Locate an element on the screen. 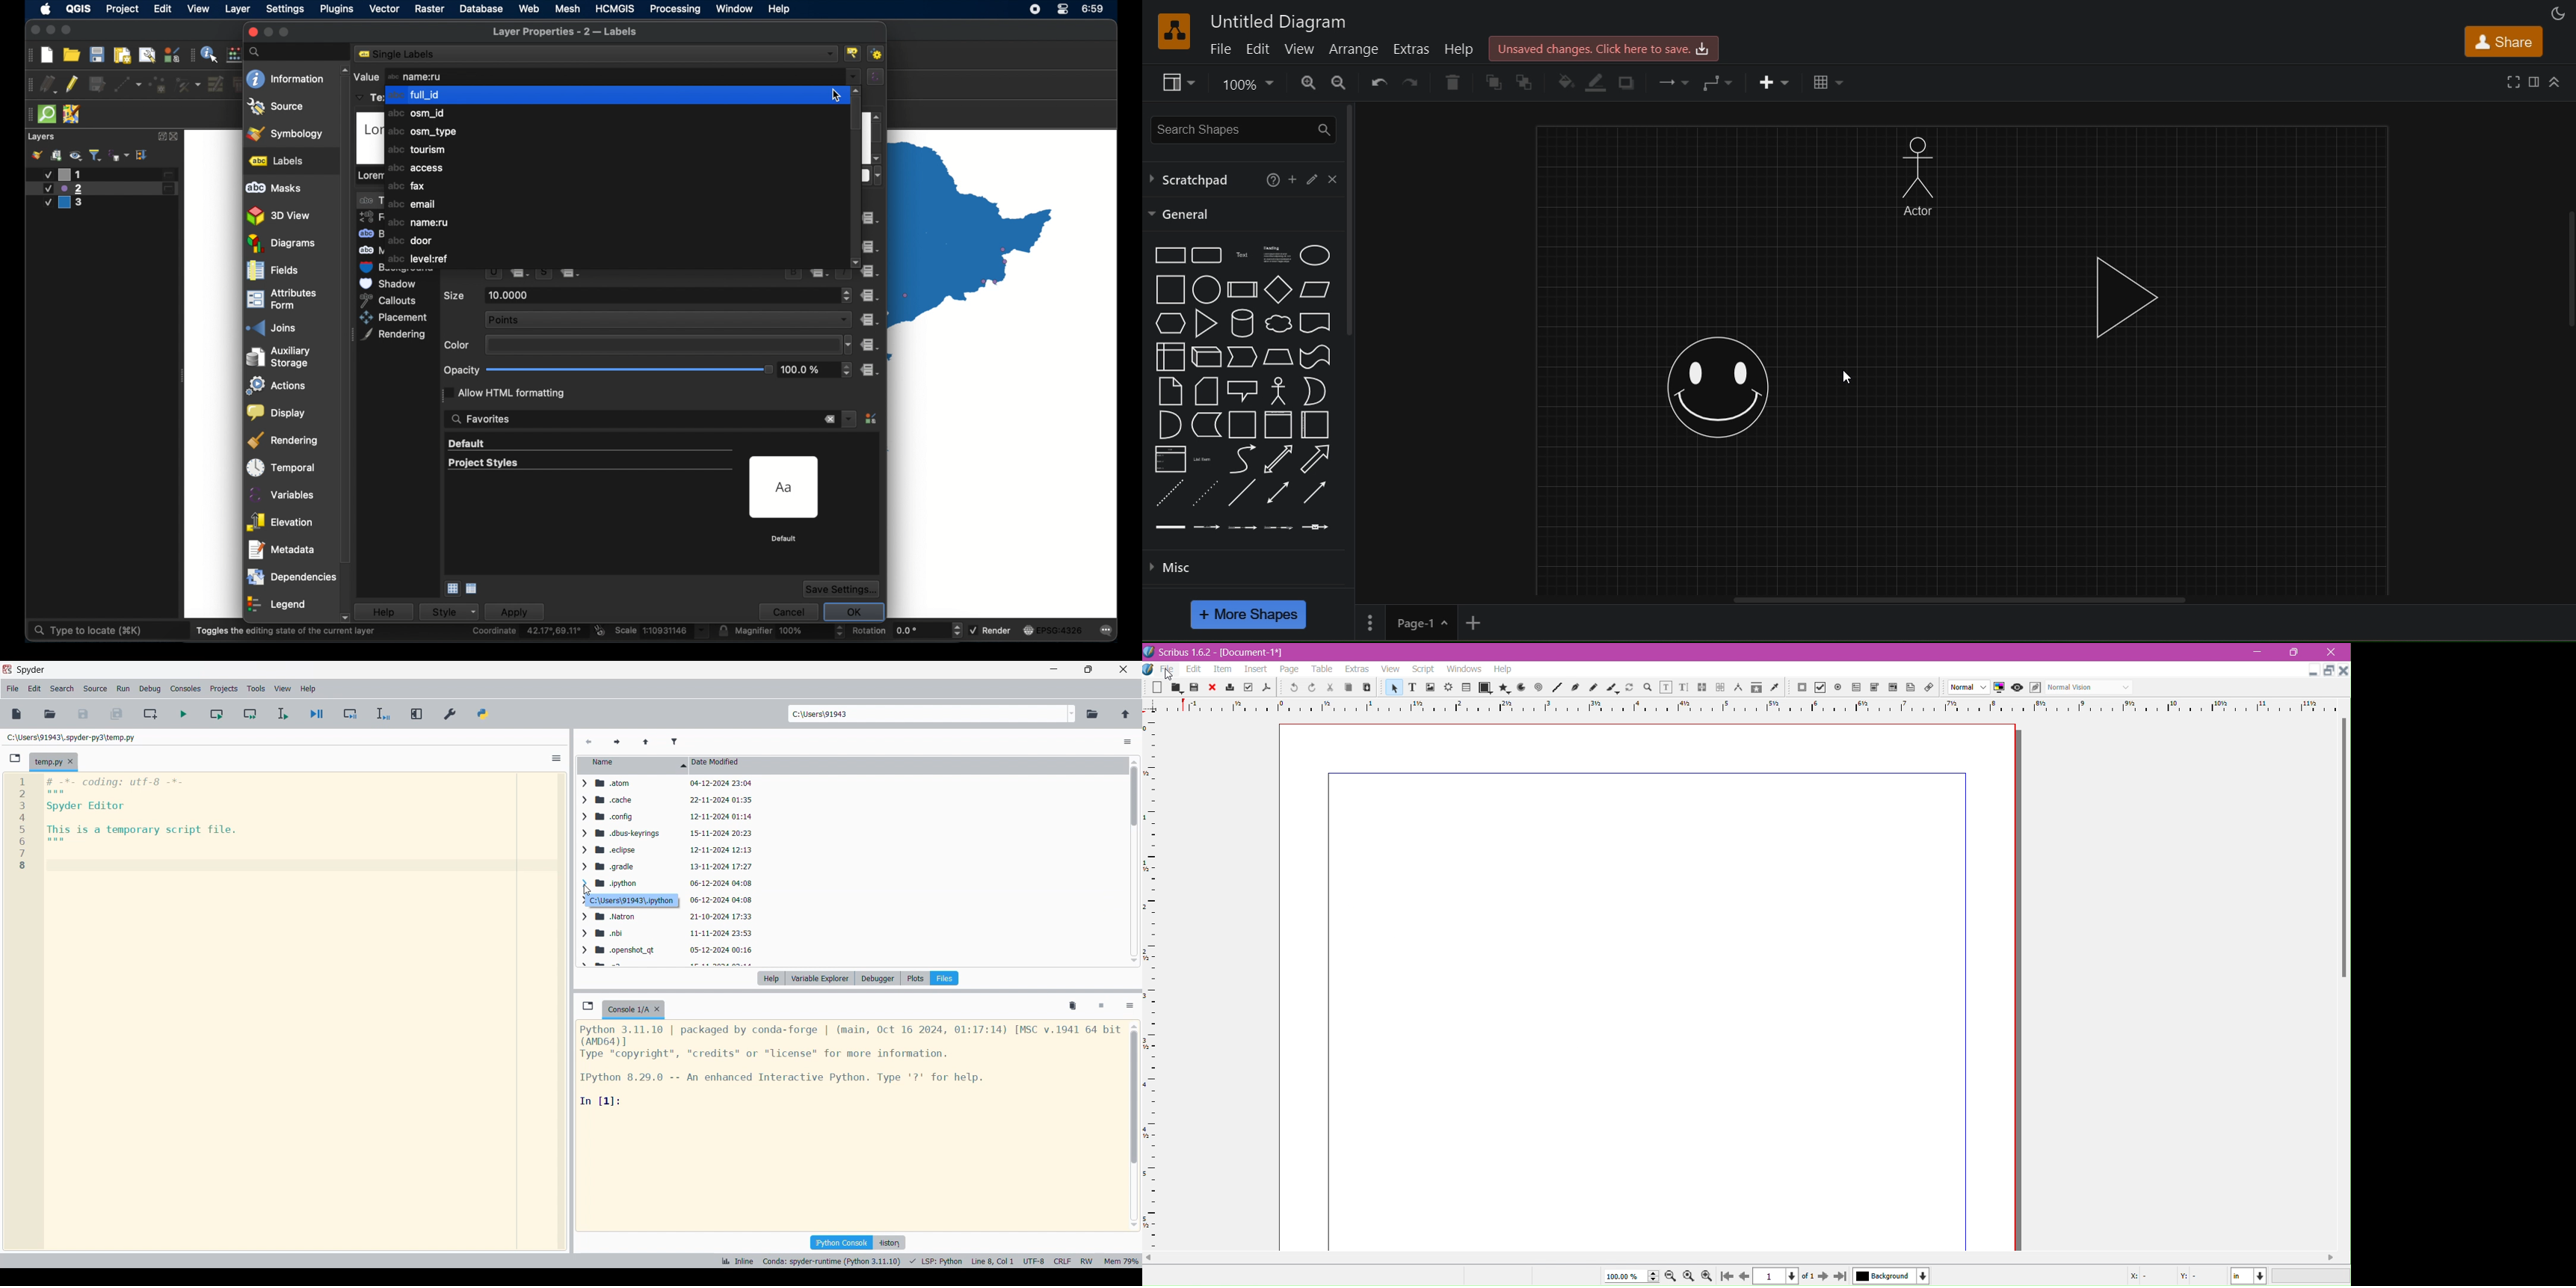  Current code is located at coordinates (123, 825).